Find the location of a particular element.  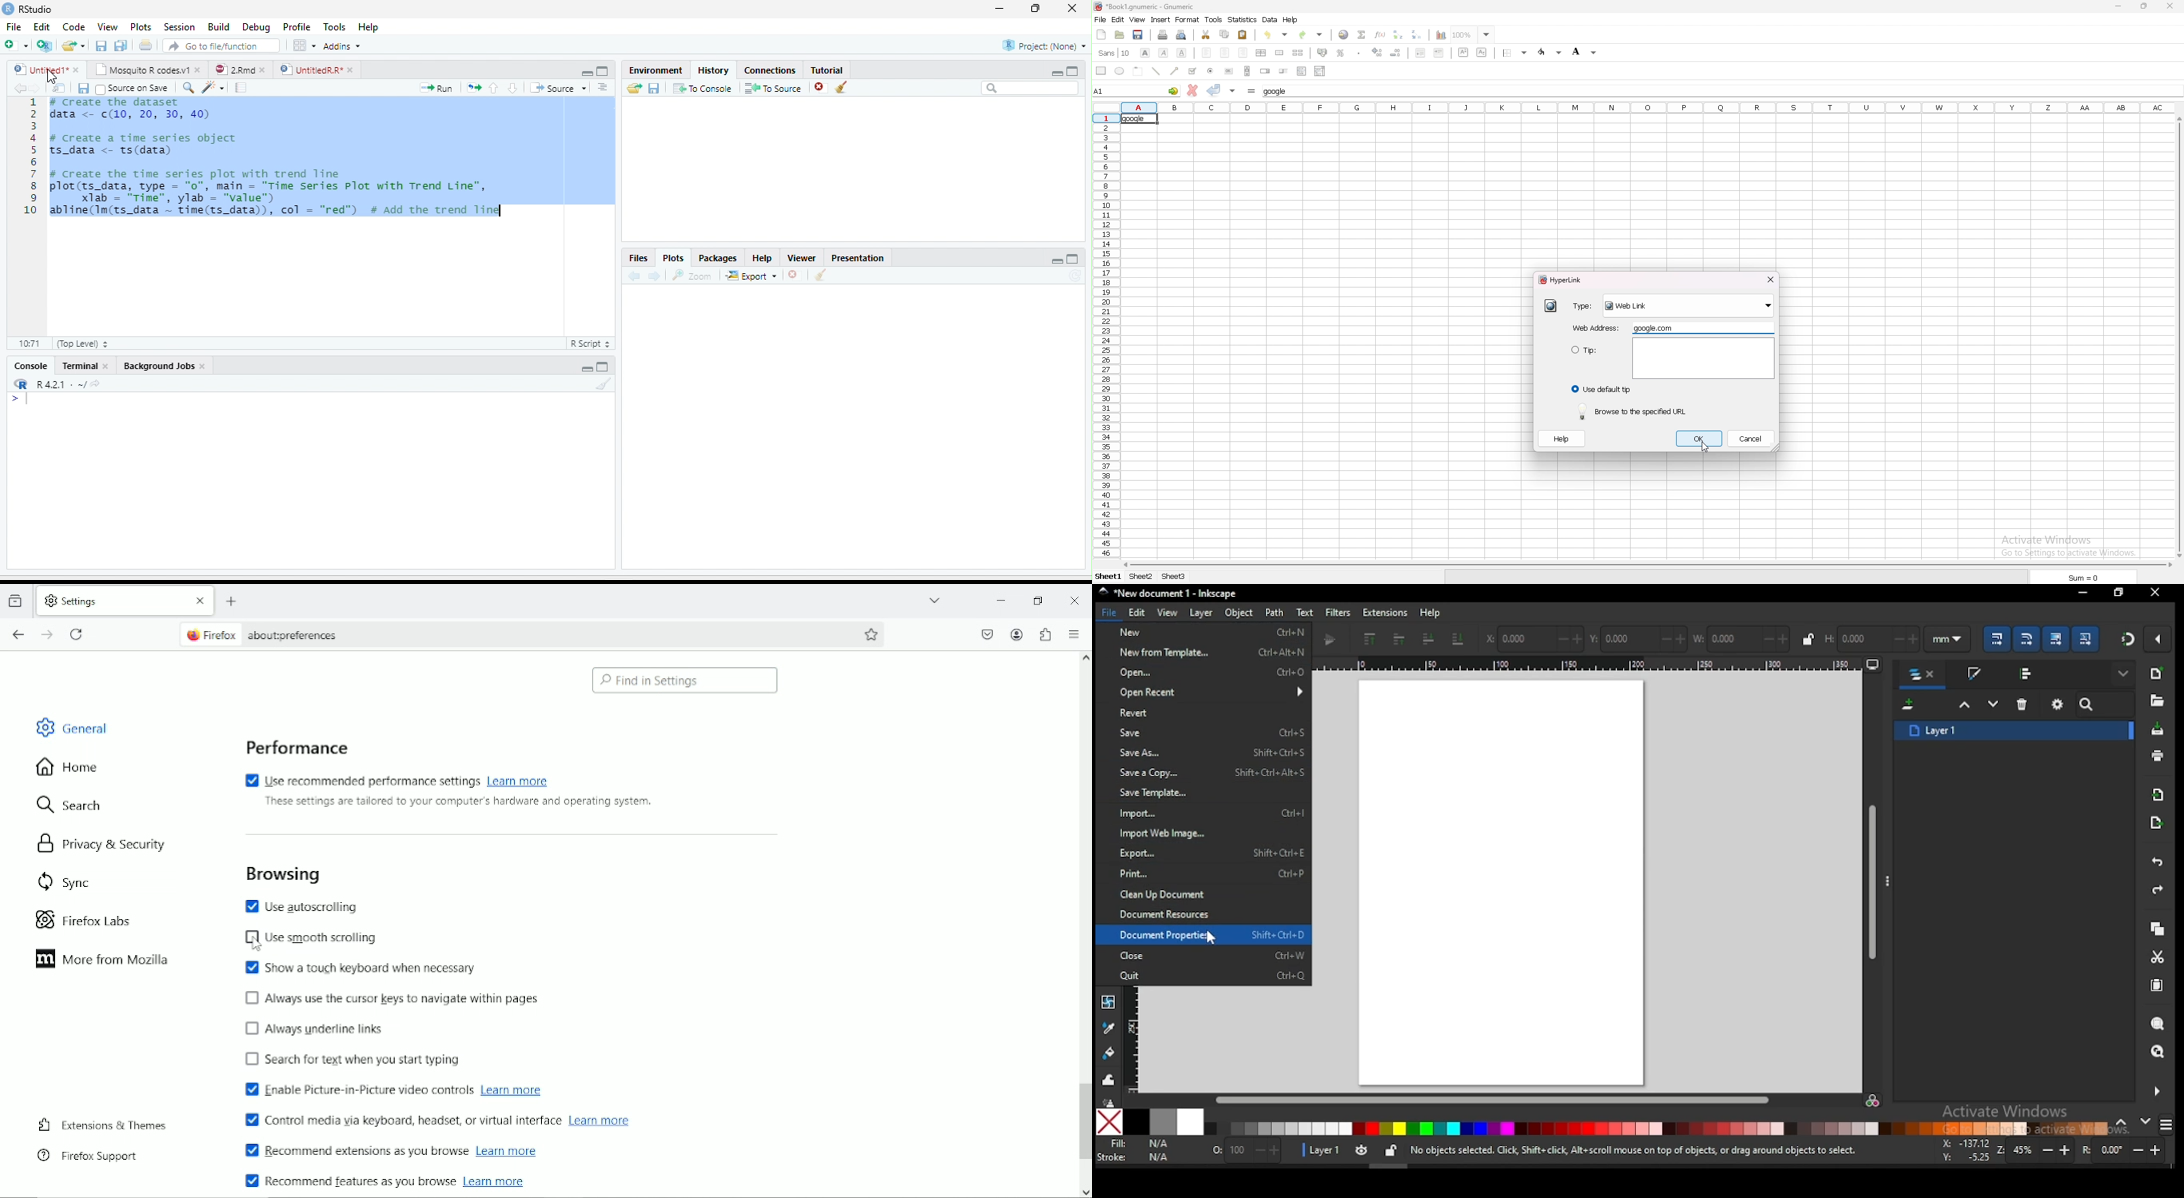

scroll bar is located at coordinates (1493, 1100).